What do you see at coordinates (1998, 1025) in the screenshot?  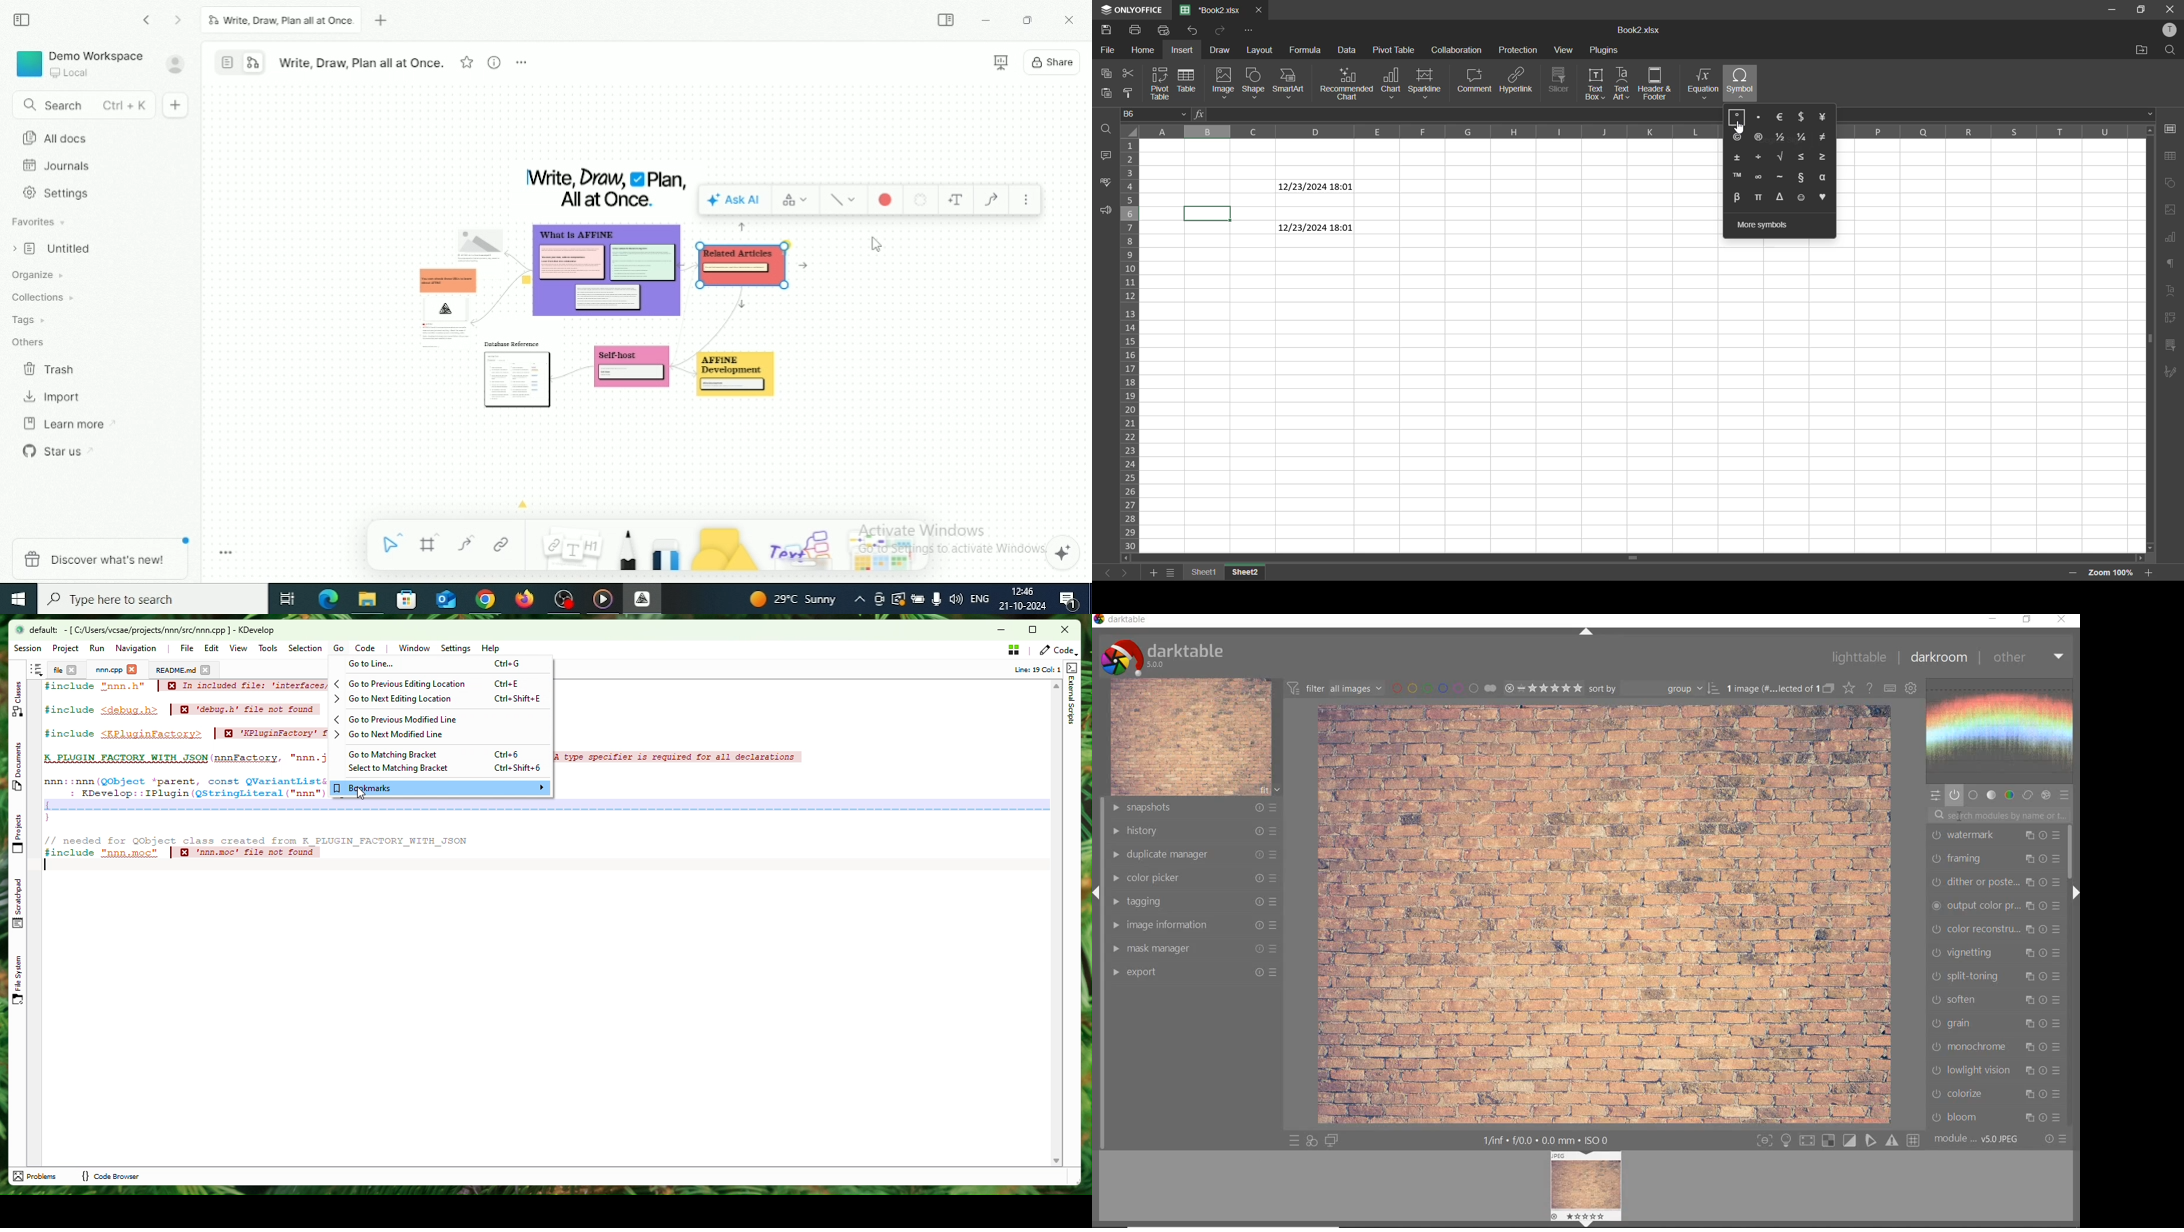 I see `grain` at bounding box center [1998, 1025].